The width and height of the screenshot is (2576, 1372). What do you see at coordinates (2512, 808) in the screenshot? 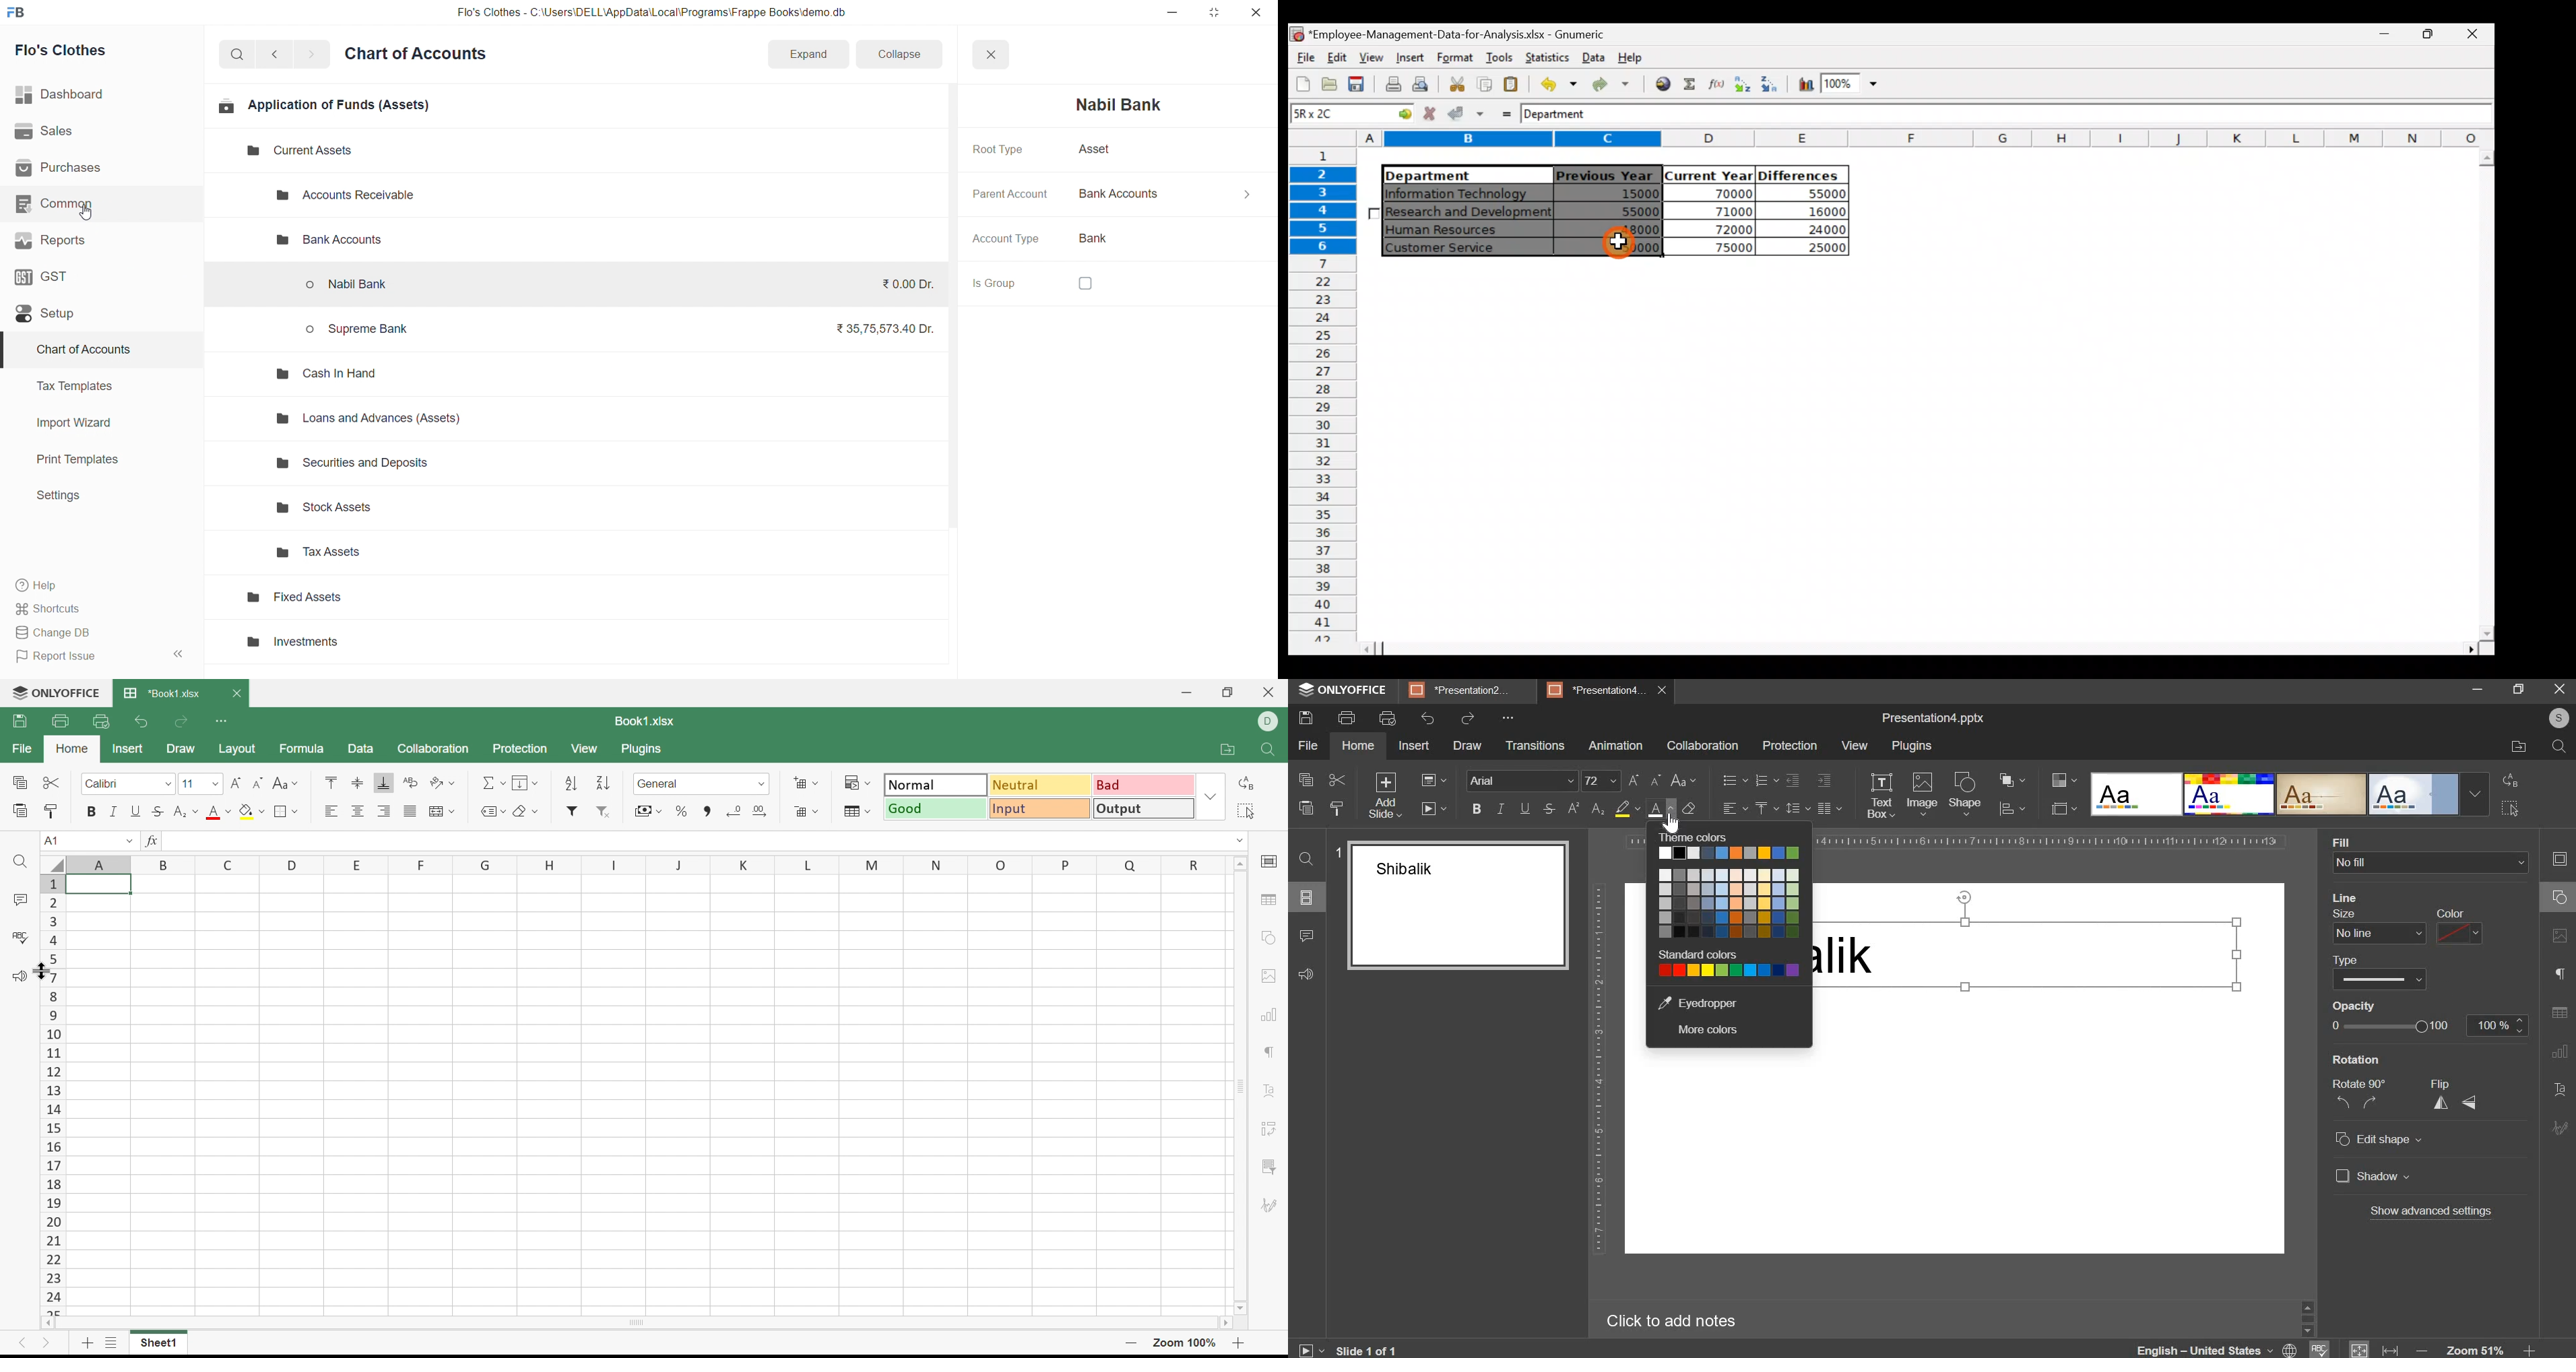
I see `select all` at bounding box center [2512, 808].